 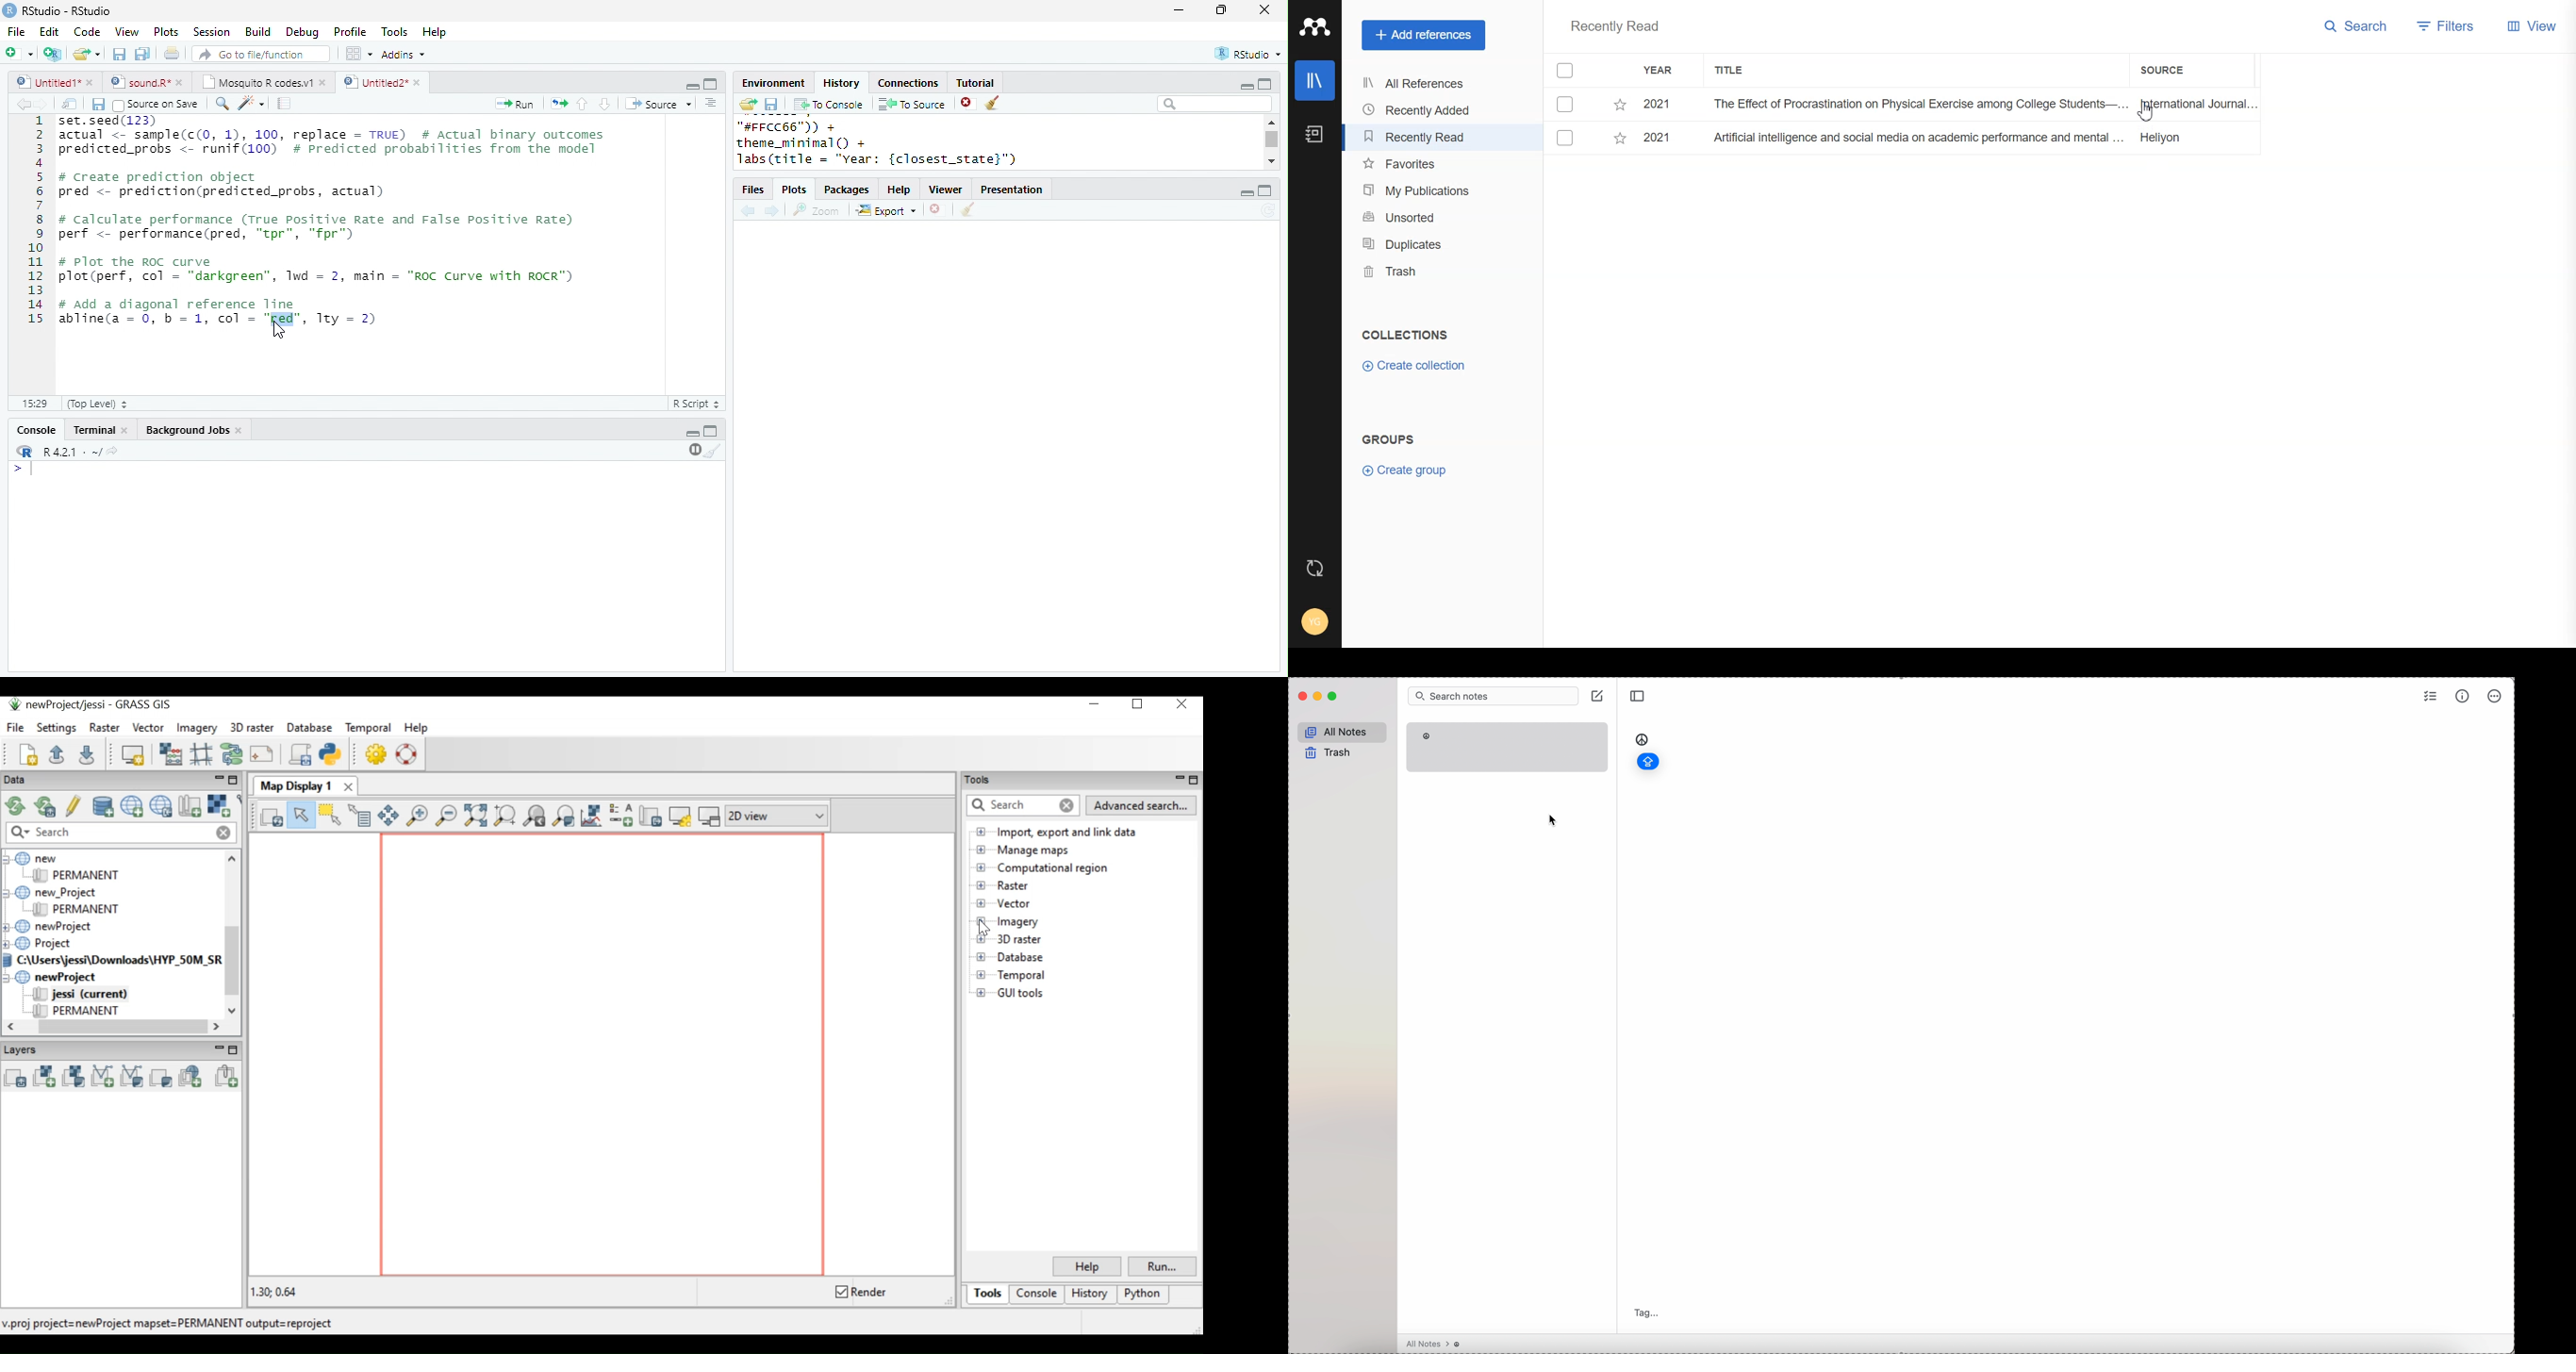 What do you see at coordinates (211, 32) in the screenshot?
I see `Session` at bounding box center [211, 32].